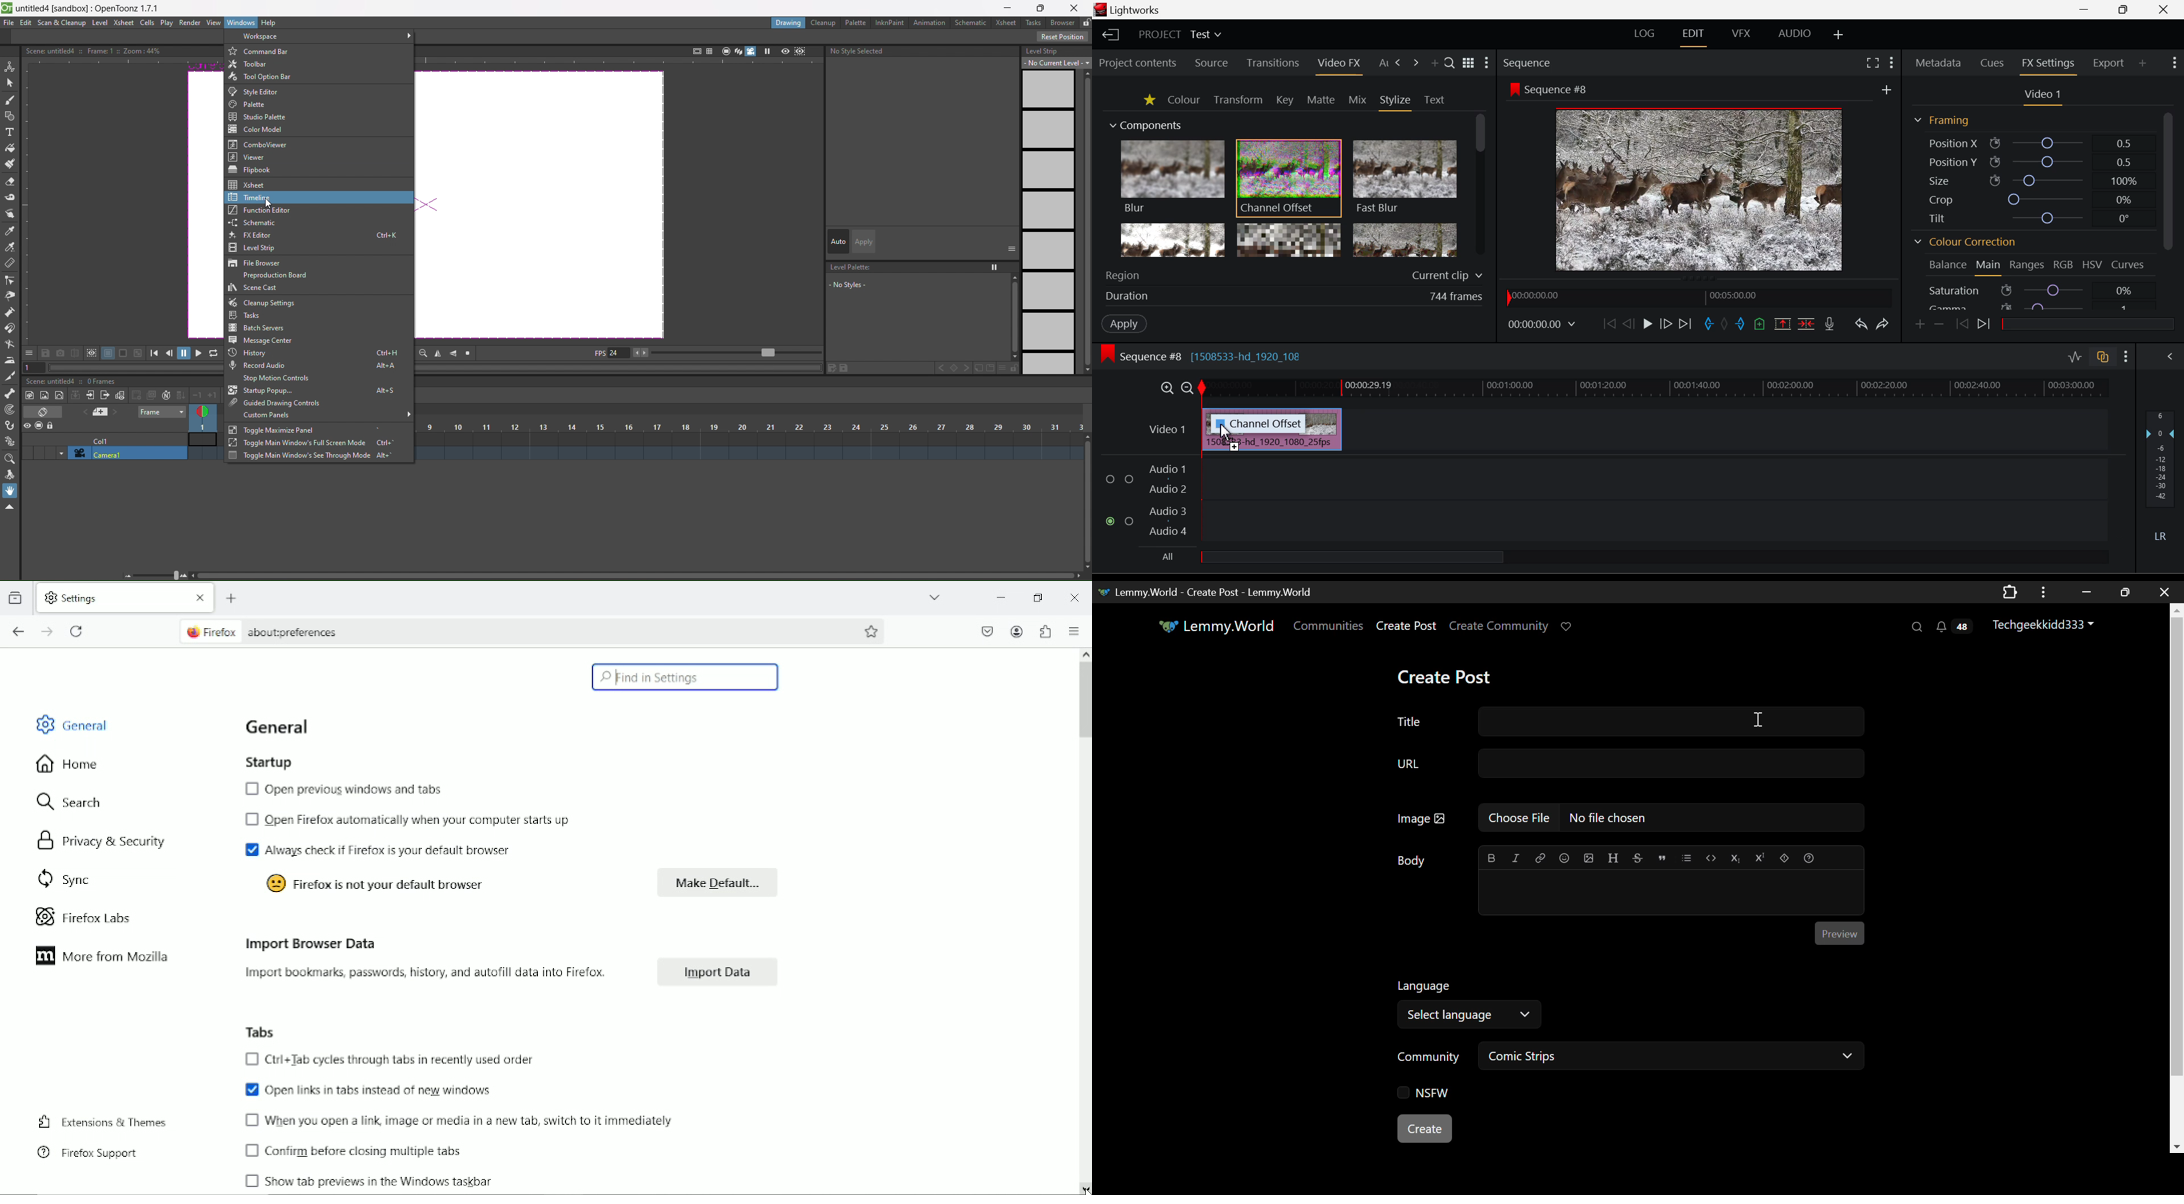 This screenshot has width=2184, height=1204. I want to click on playback options, so click(187, 355).